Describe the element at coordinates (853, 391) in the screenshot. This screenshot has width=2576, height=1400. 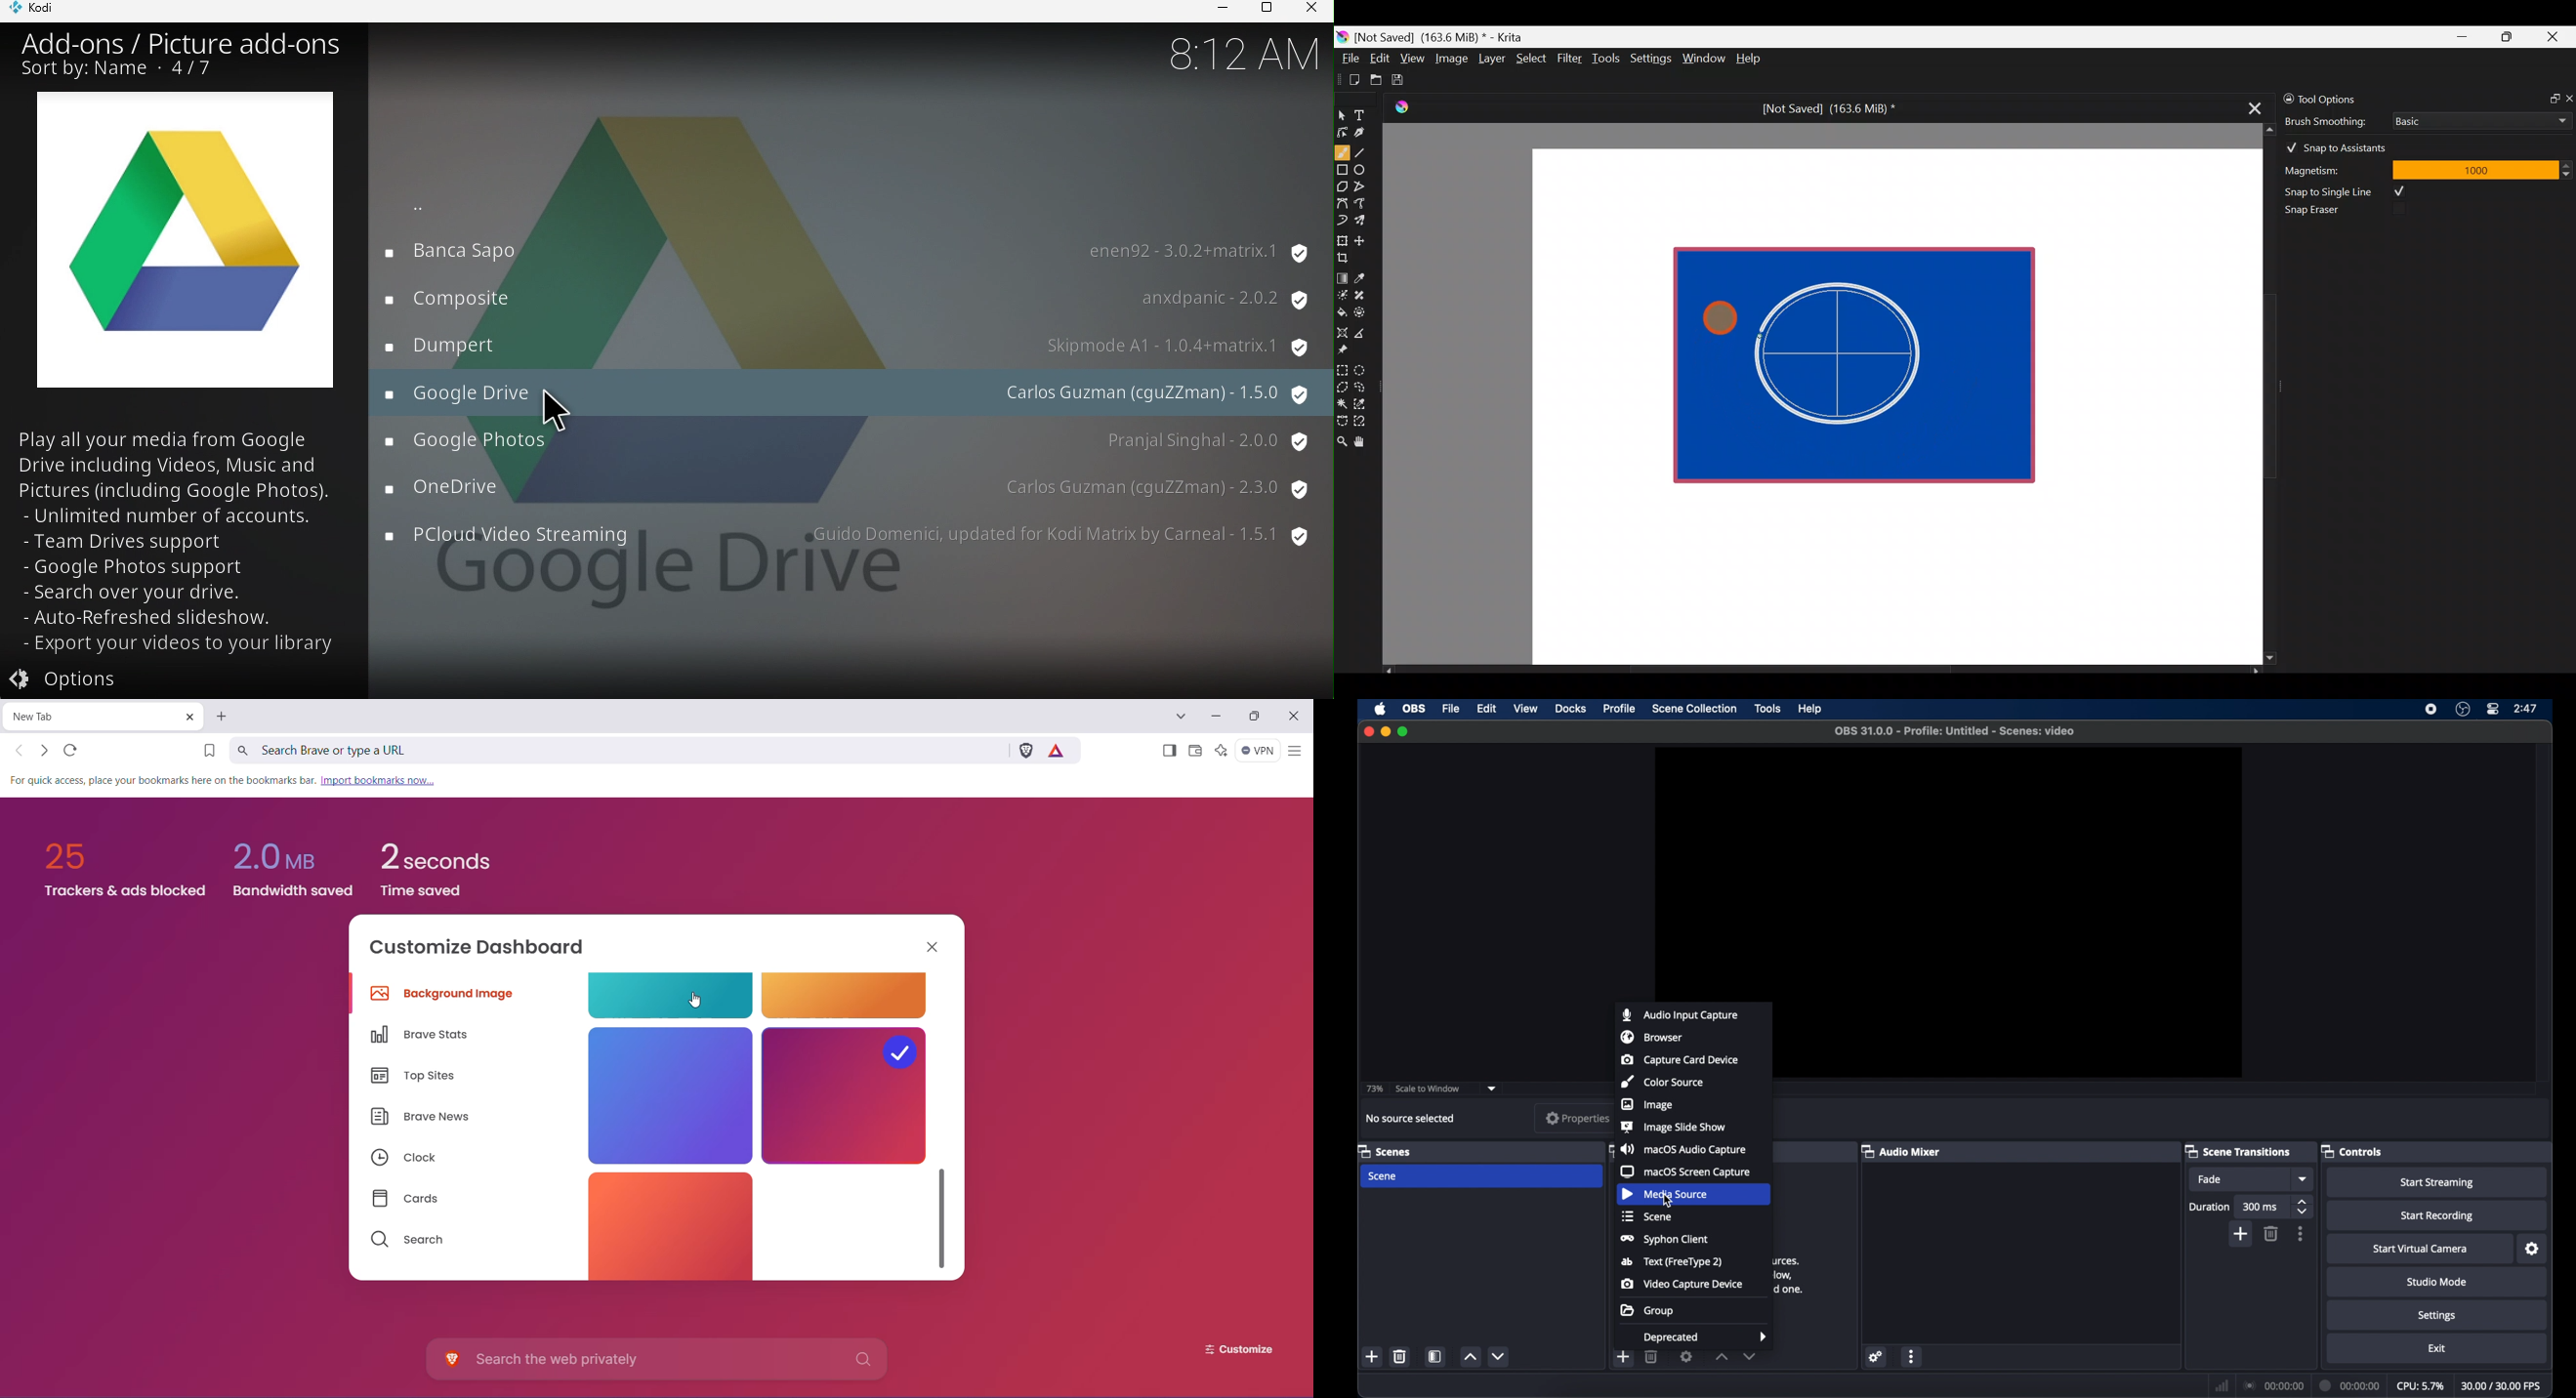
I see `Google drive` at that location.